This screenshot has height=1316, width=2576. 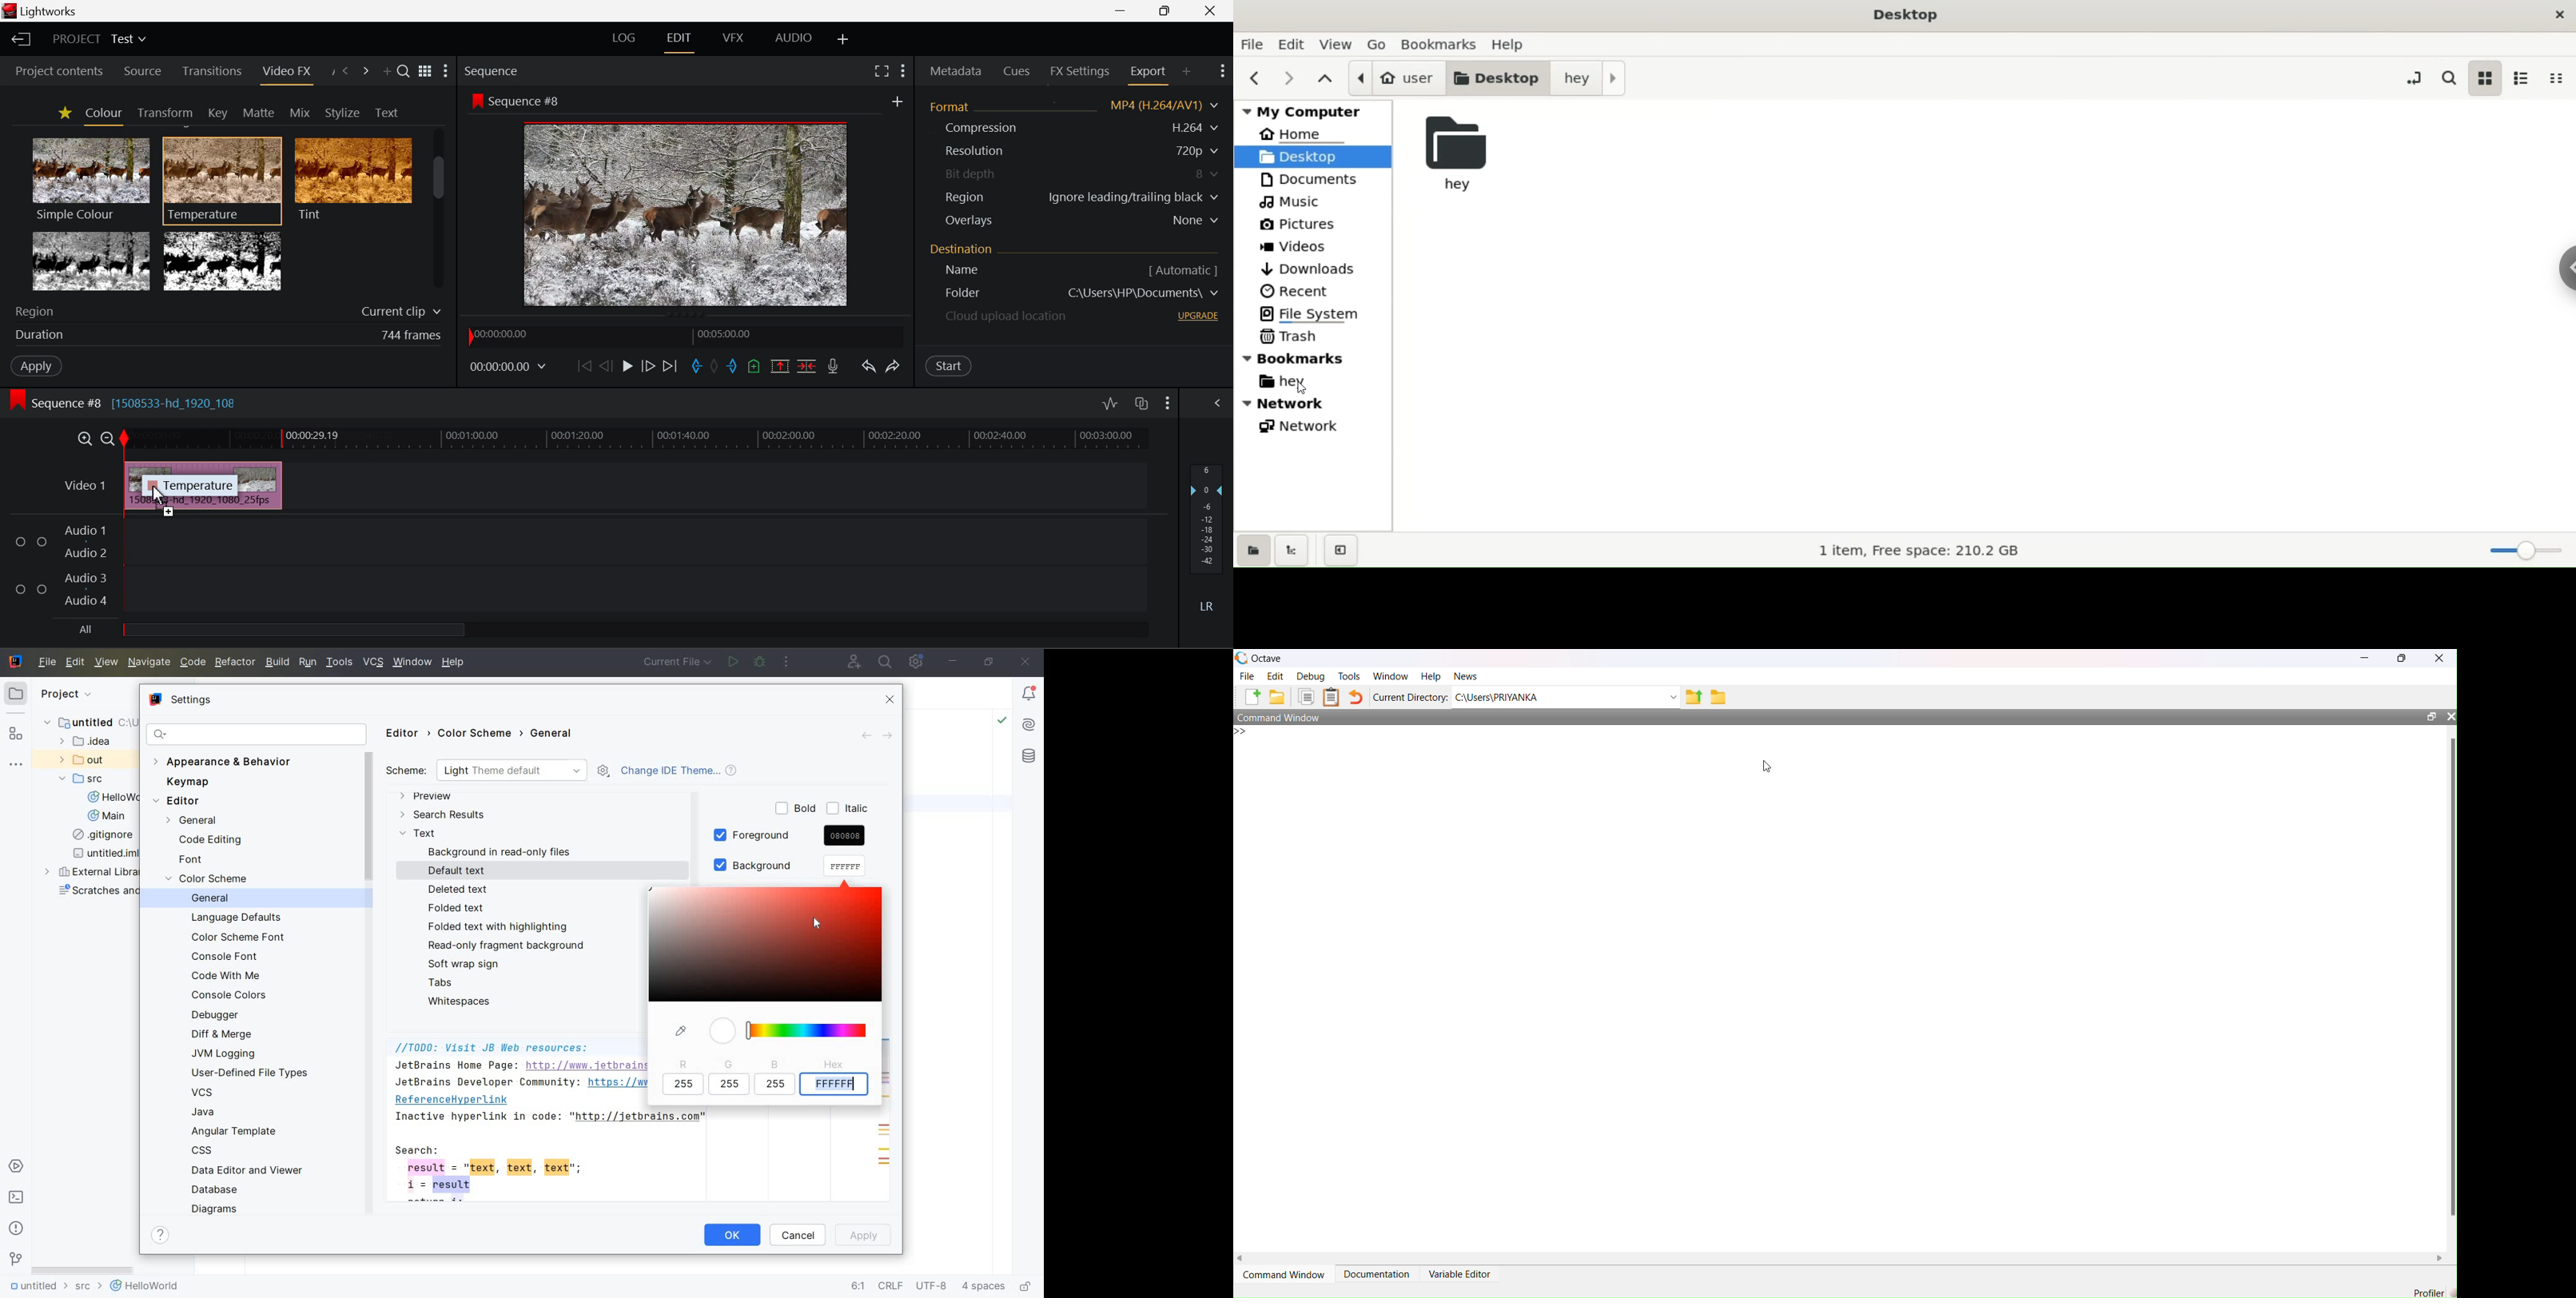 I want to click on 00:00:00.00, so click(x=504, y=335).